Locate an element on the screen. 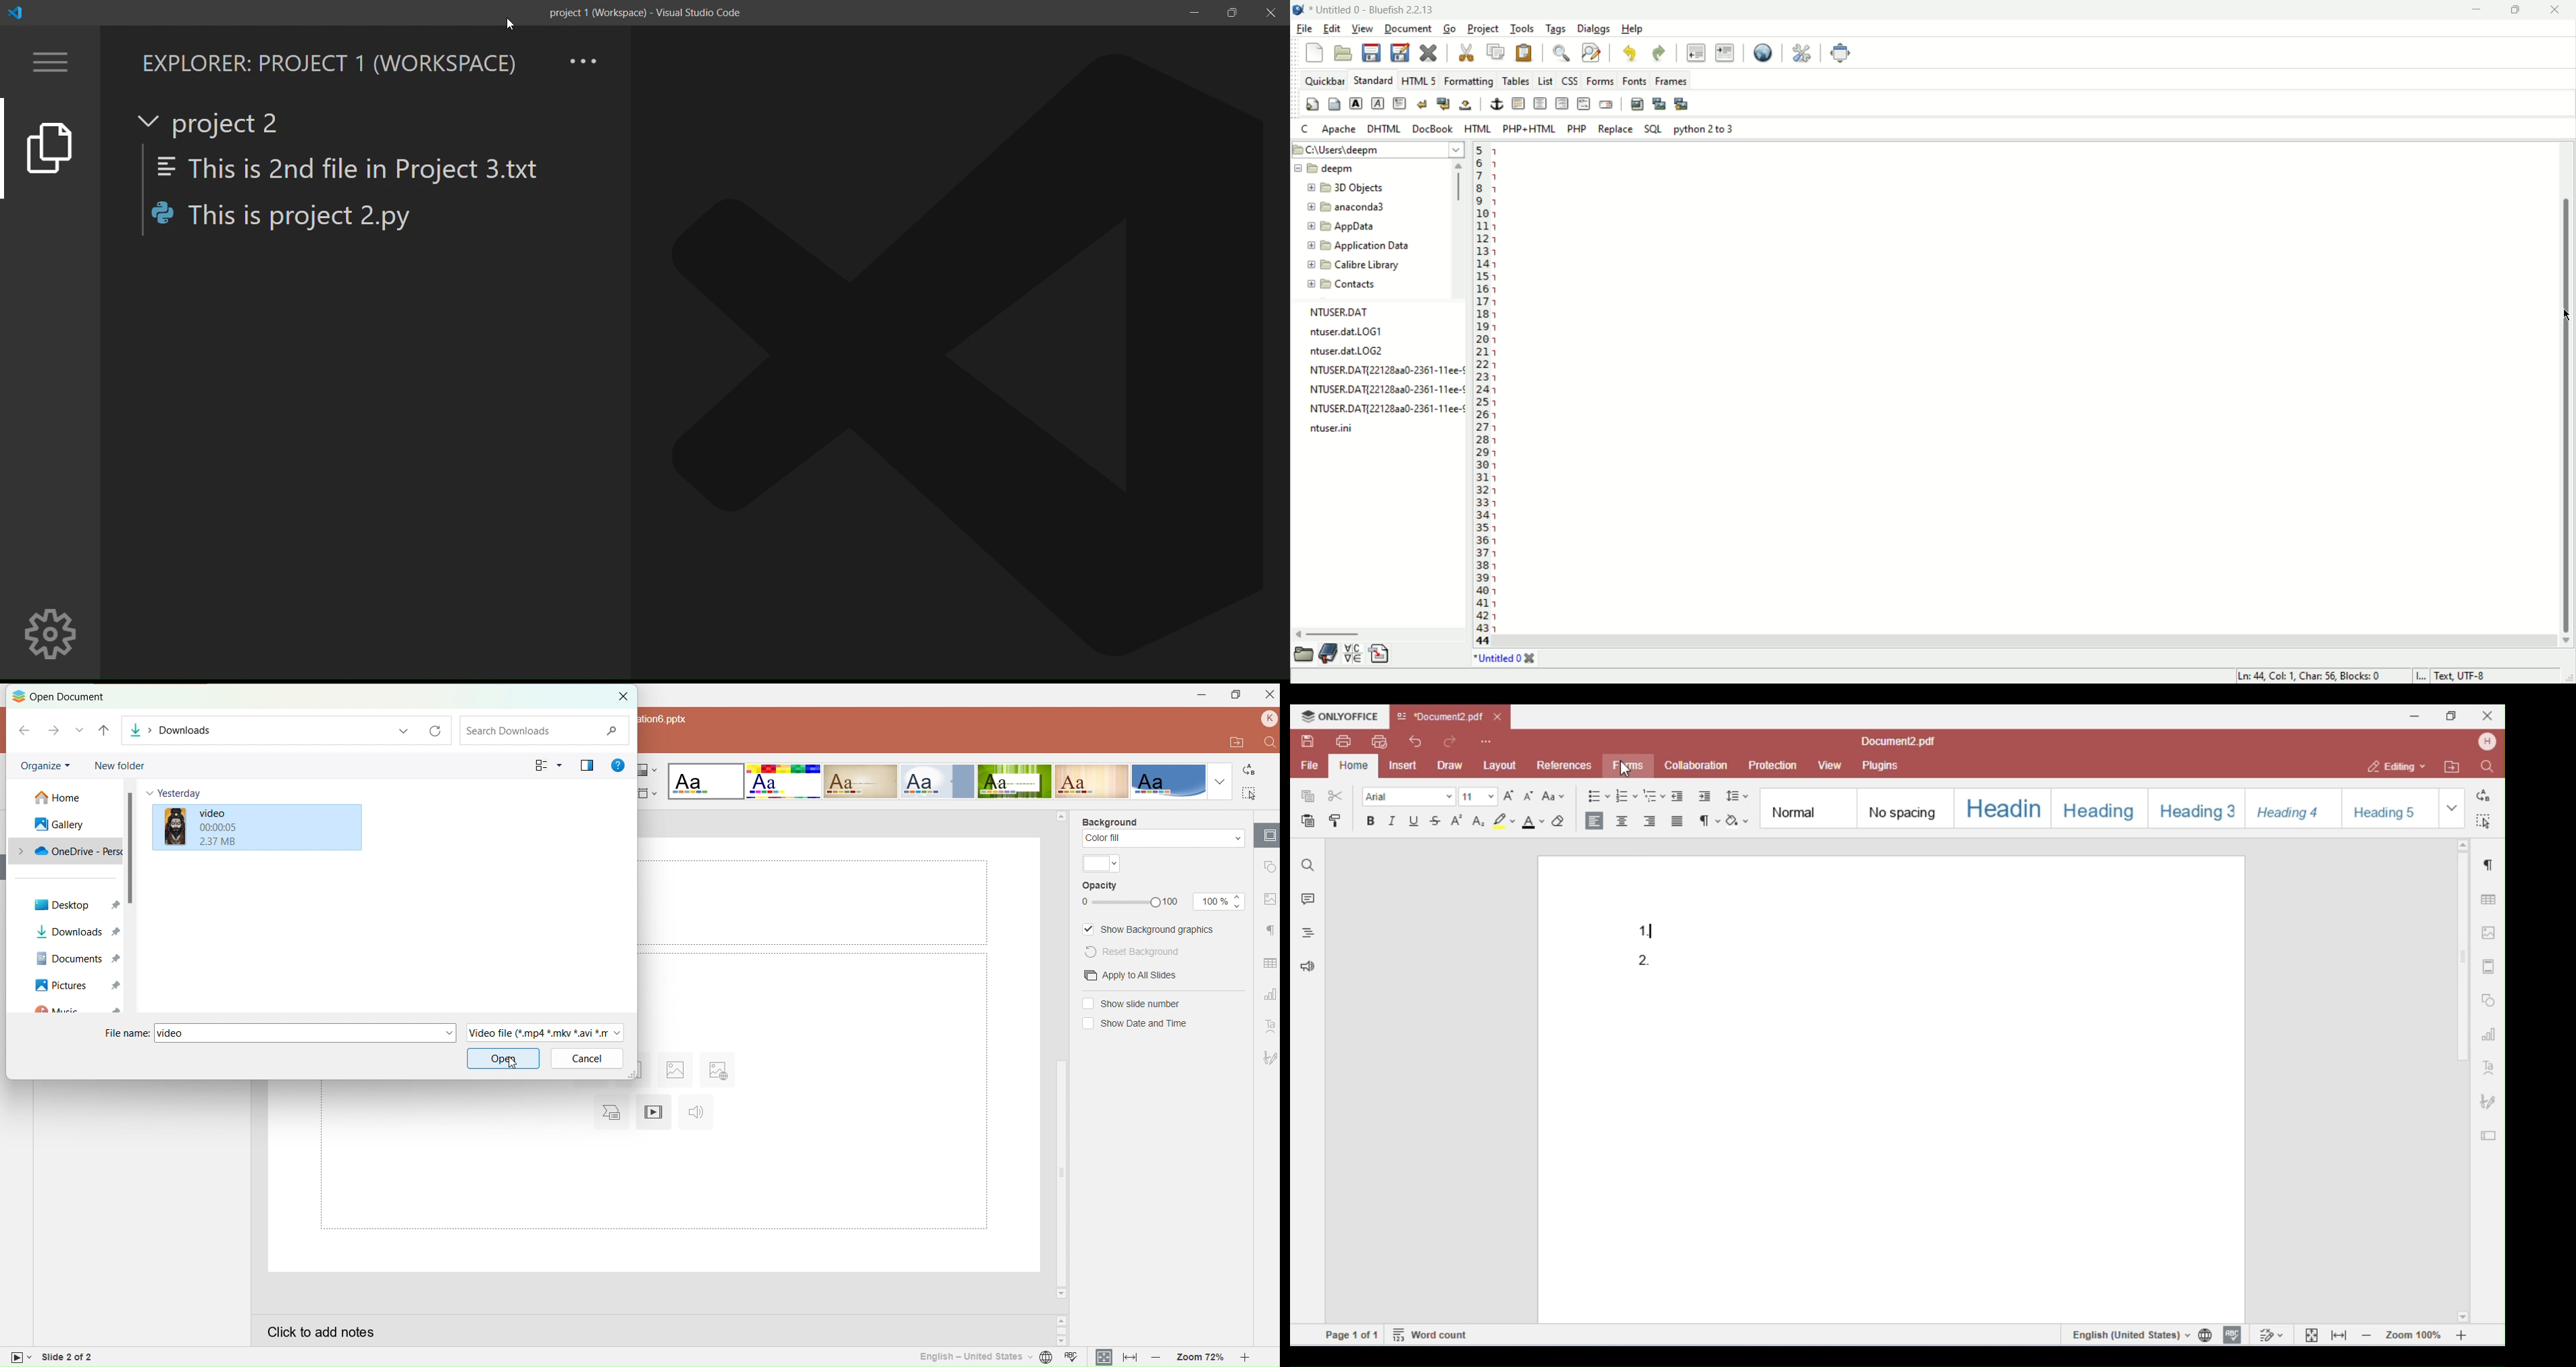  Organize is located at coordinates (41, 765).